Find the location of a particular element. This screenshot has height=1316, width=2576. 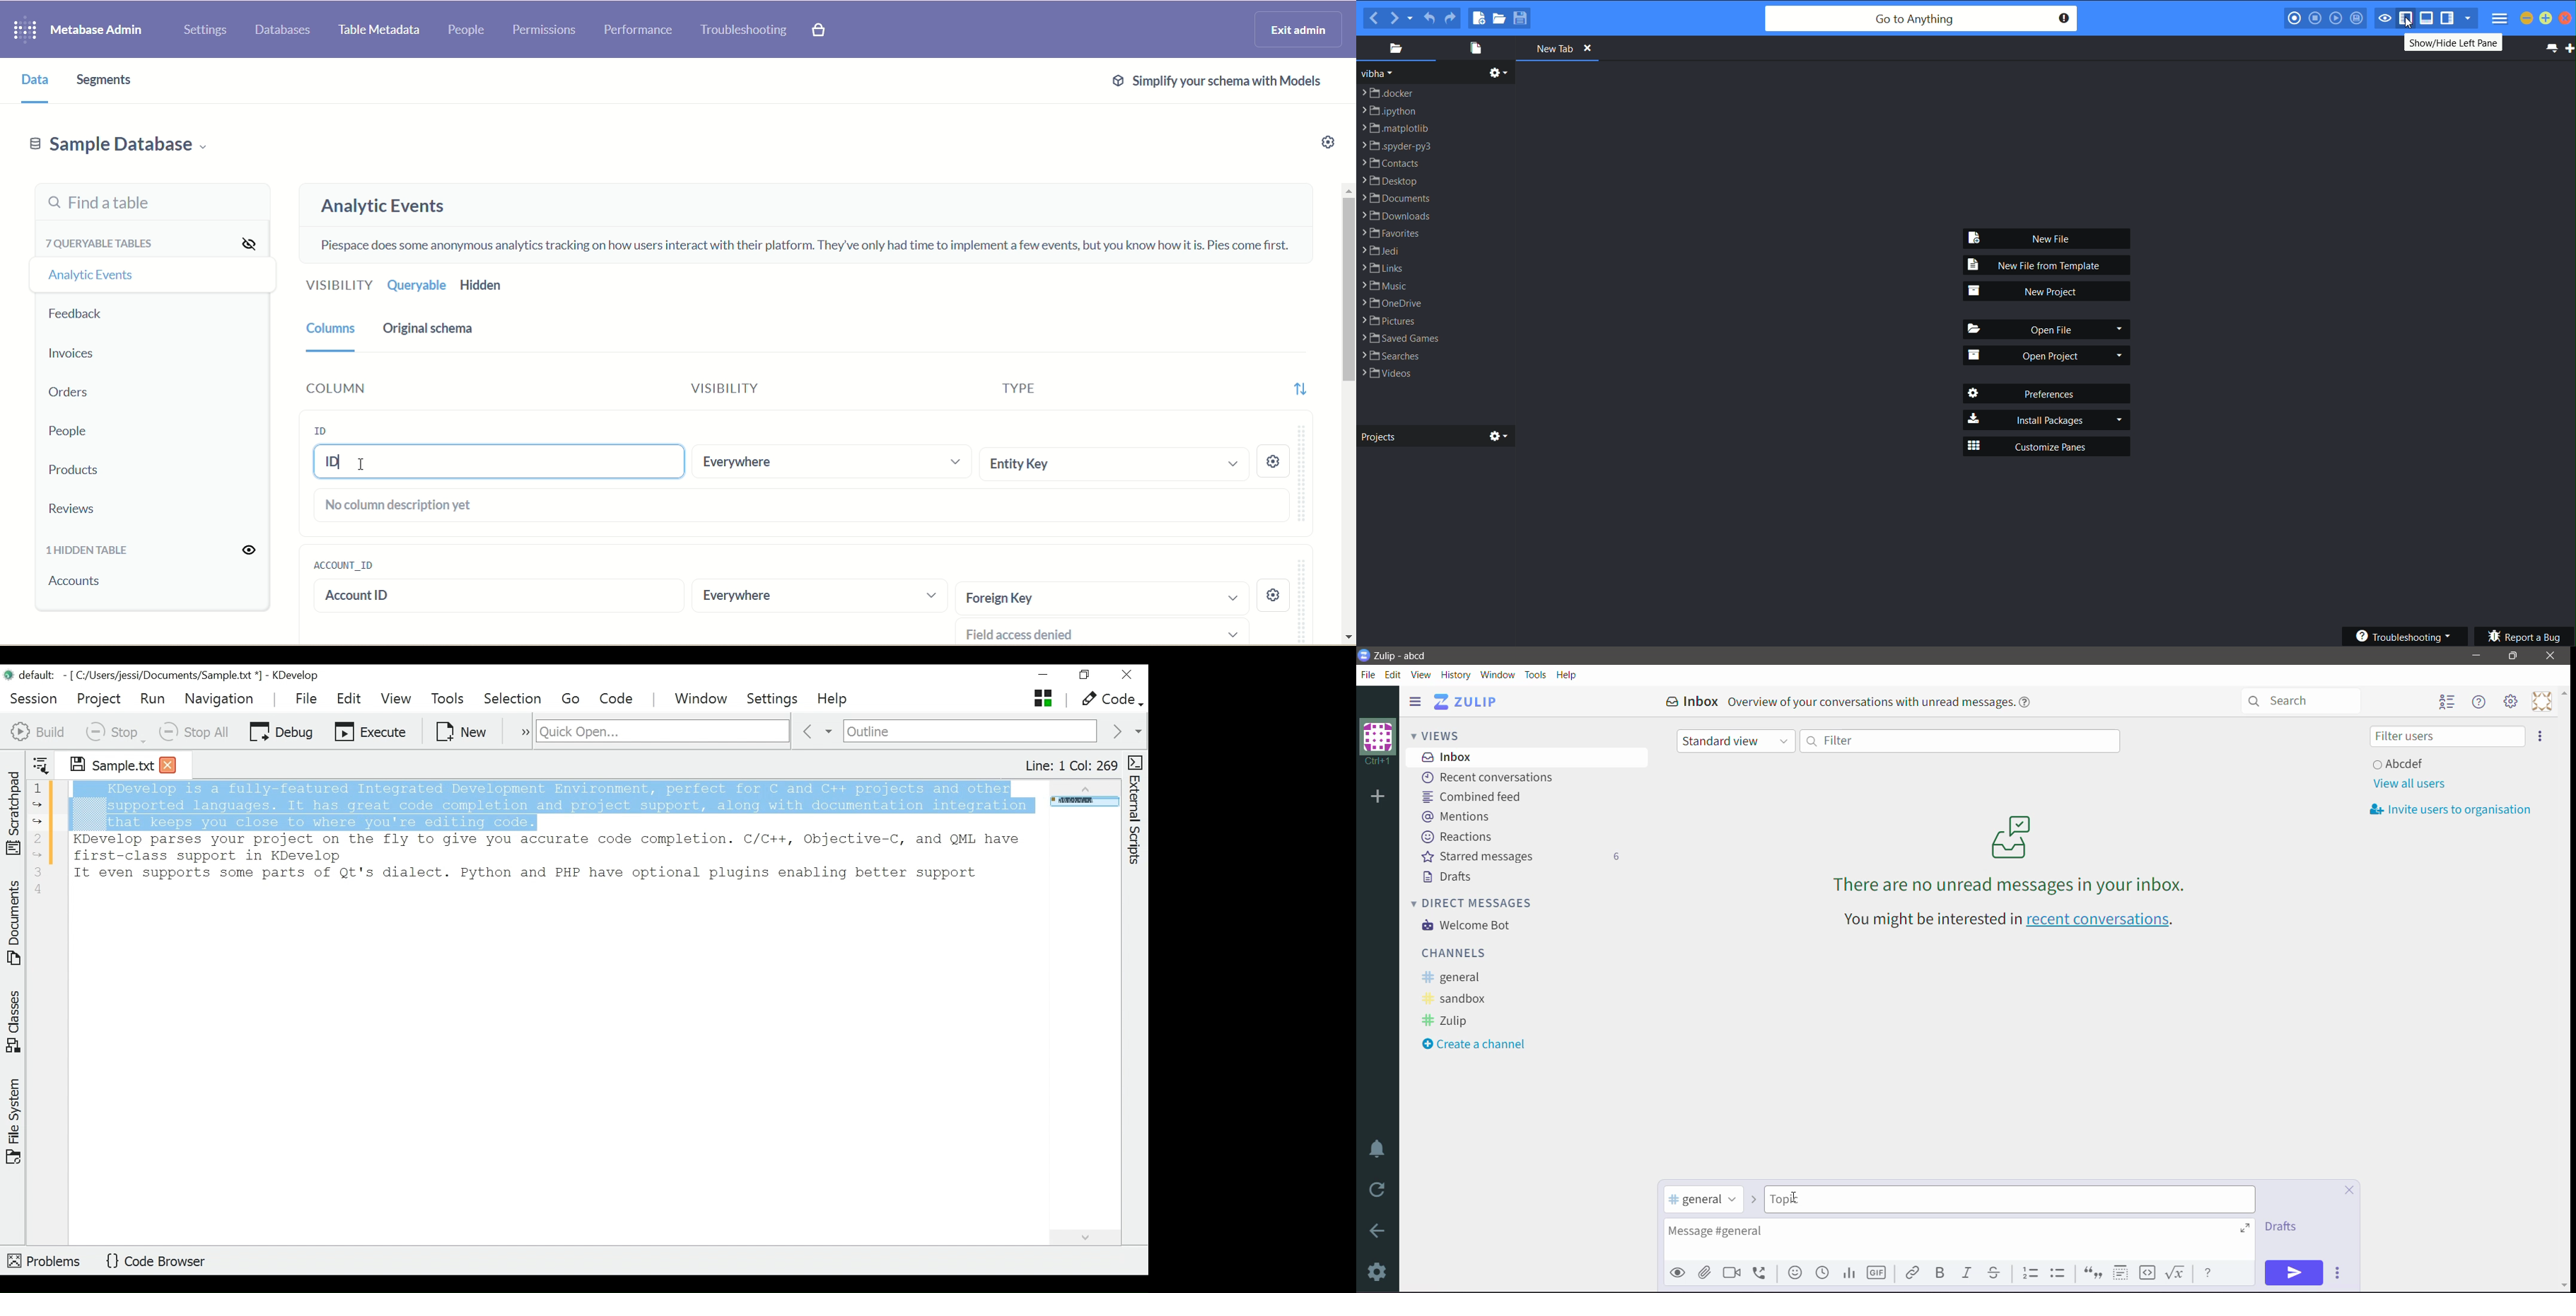

Selection is located at coordinates (514, 699).